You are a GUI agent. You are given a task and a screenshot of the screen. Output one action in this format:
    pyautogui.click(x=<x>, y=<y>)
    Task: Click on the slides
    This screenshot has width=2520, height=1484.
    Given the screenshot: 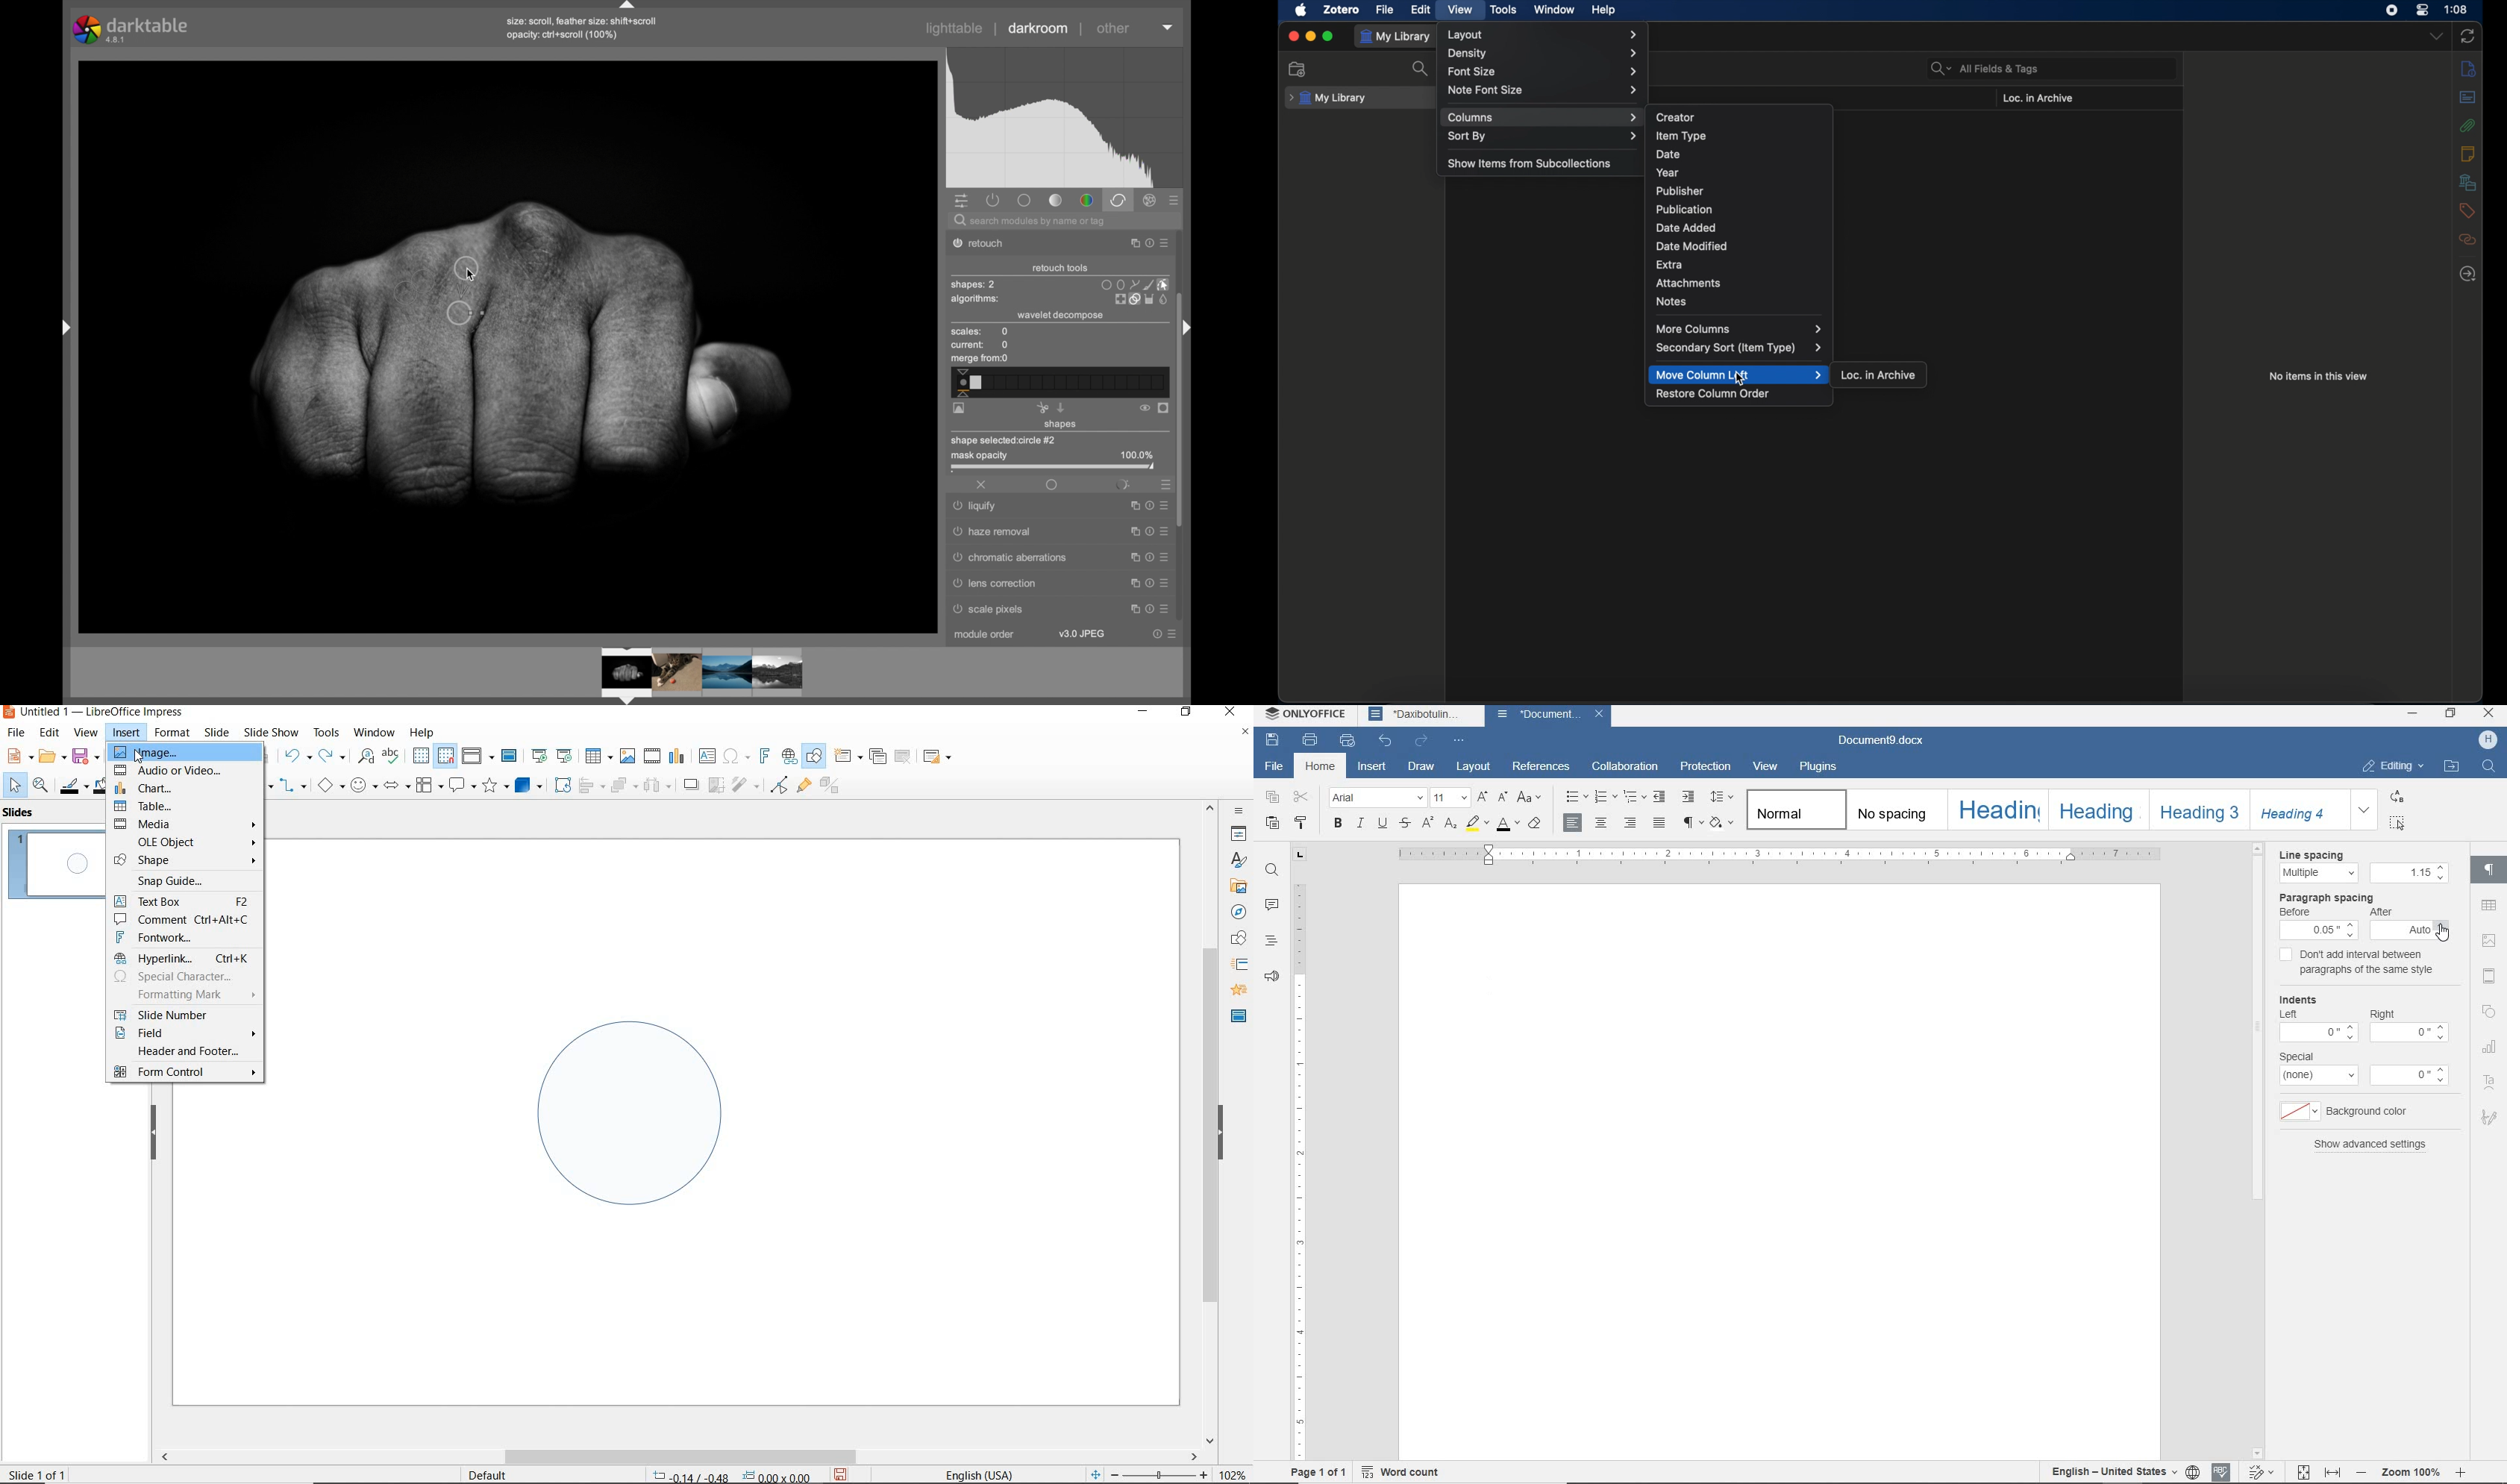 What is the action you would take?
    pyautogui.click(x=22, y=813)
    